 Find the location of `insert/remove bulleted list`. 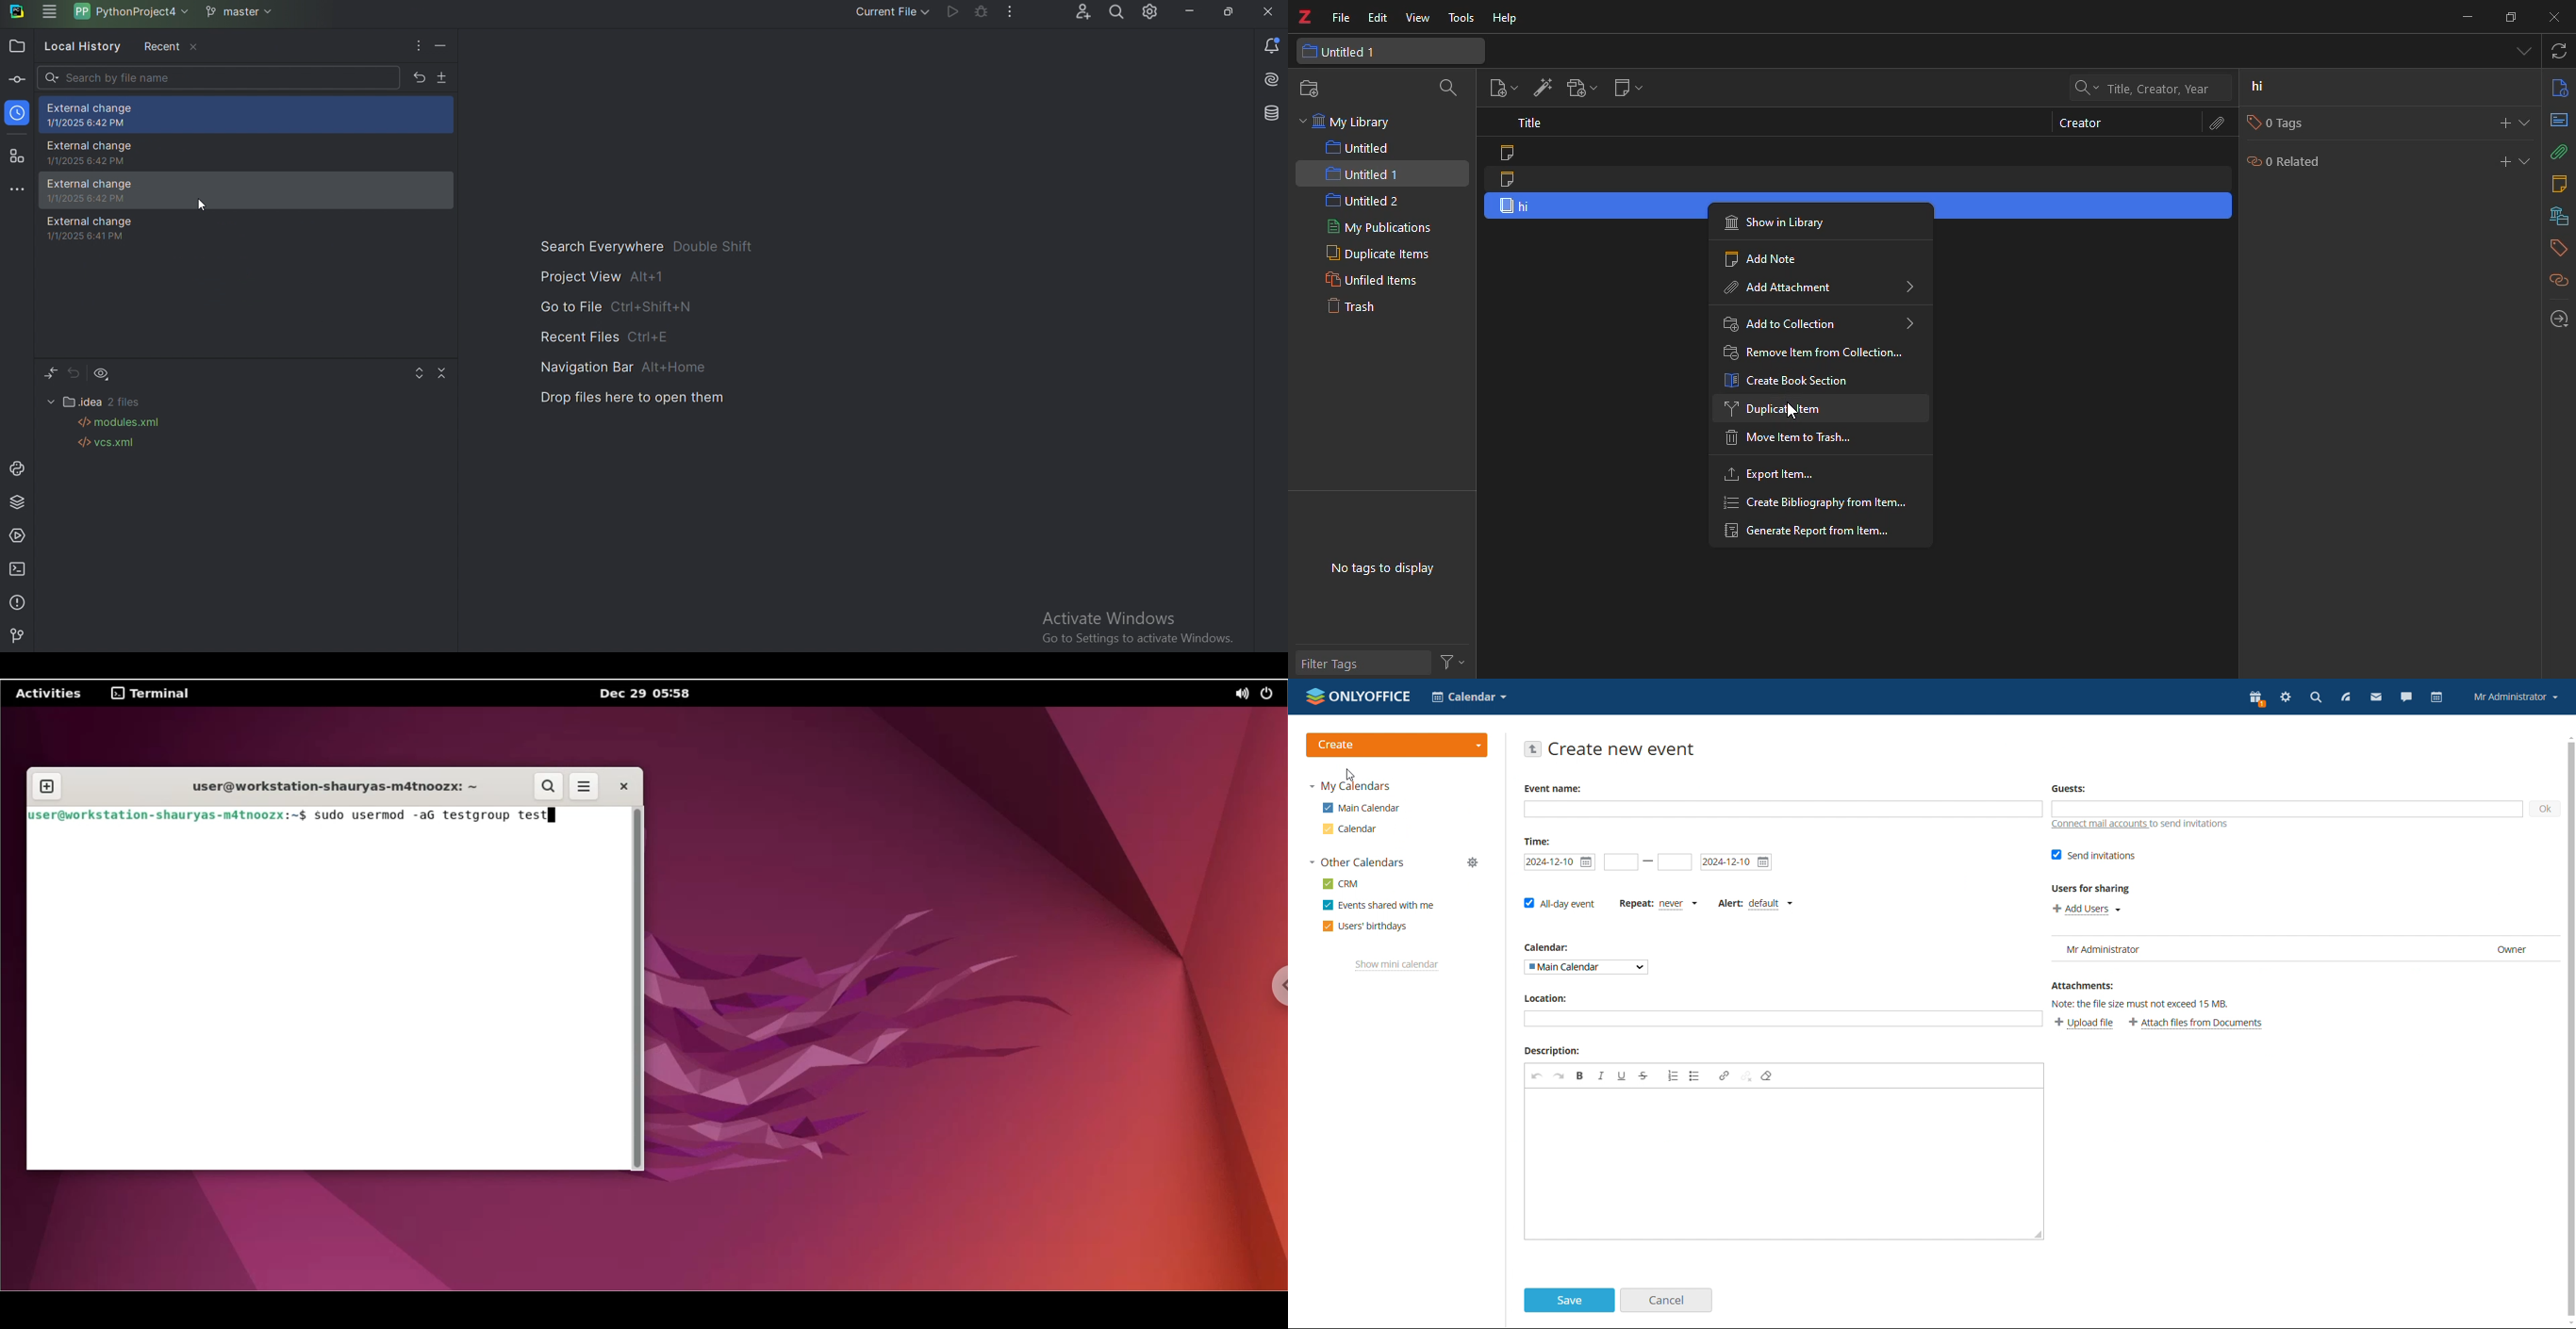

insert/remove bulleted list is located at coordinates (1696, 1075).